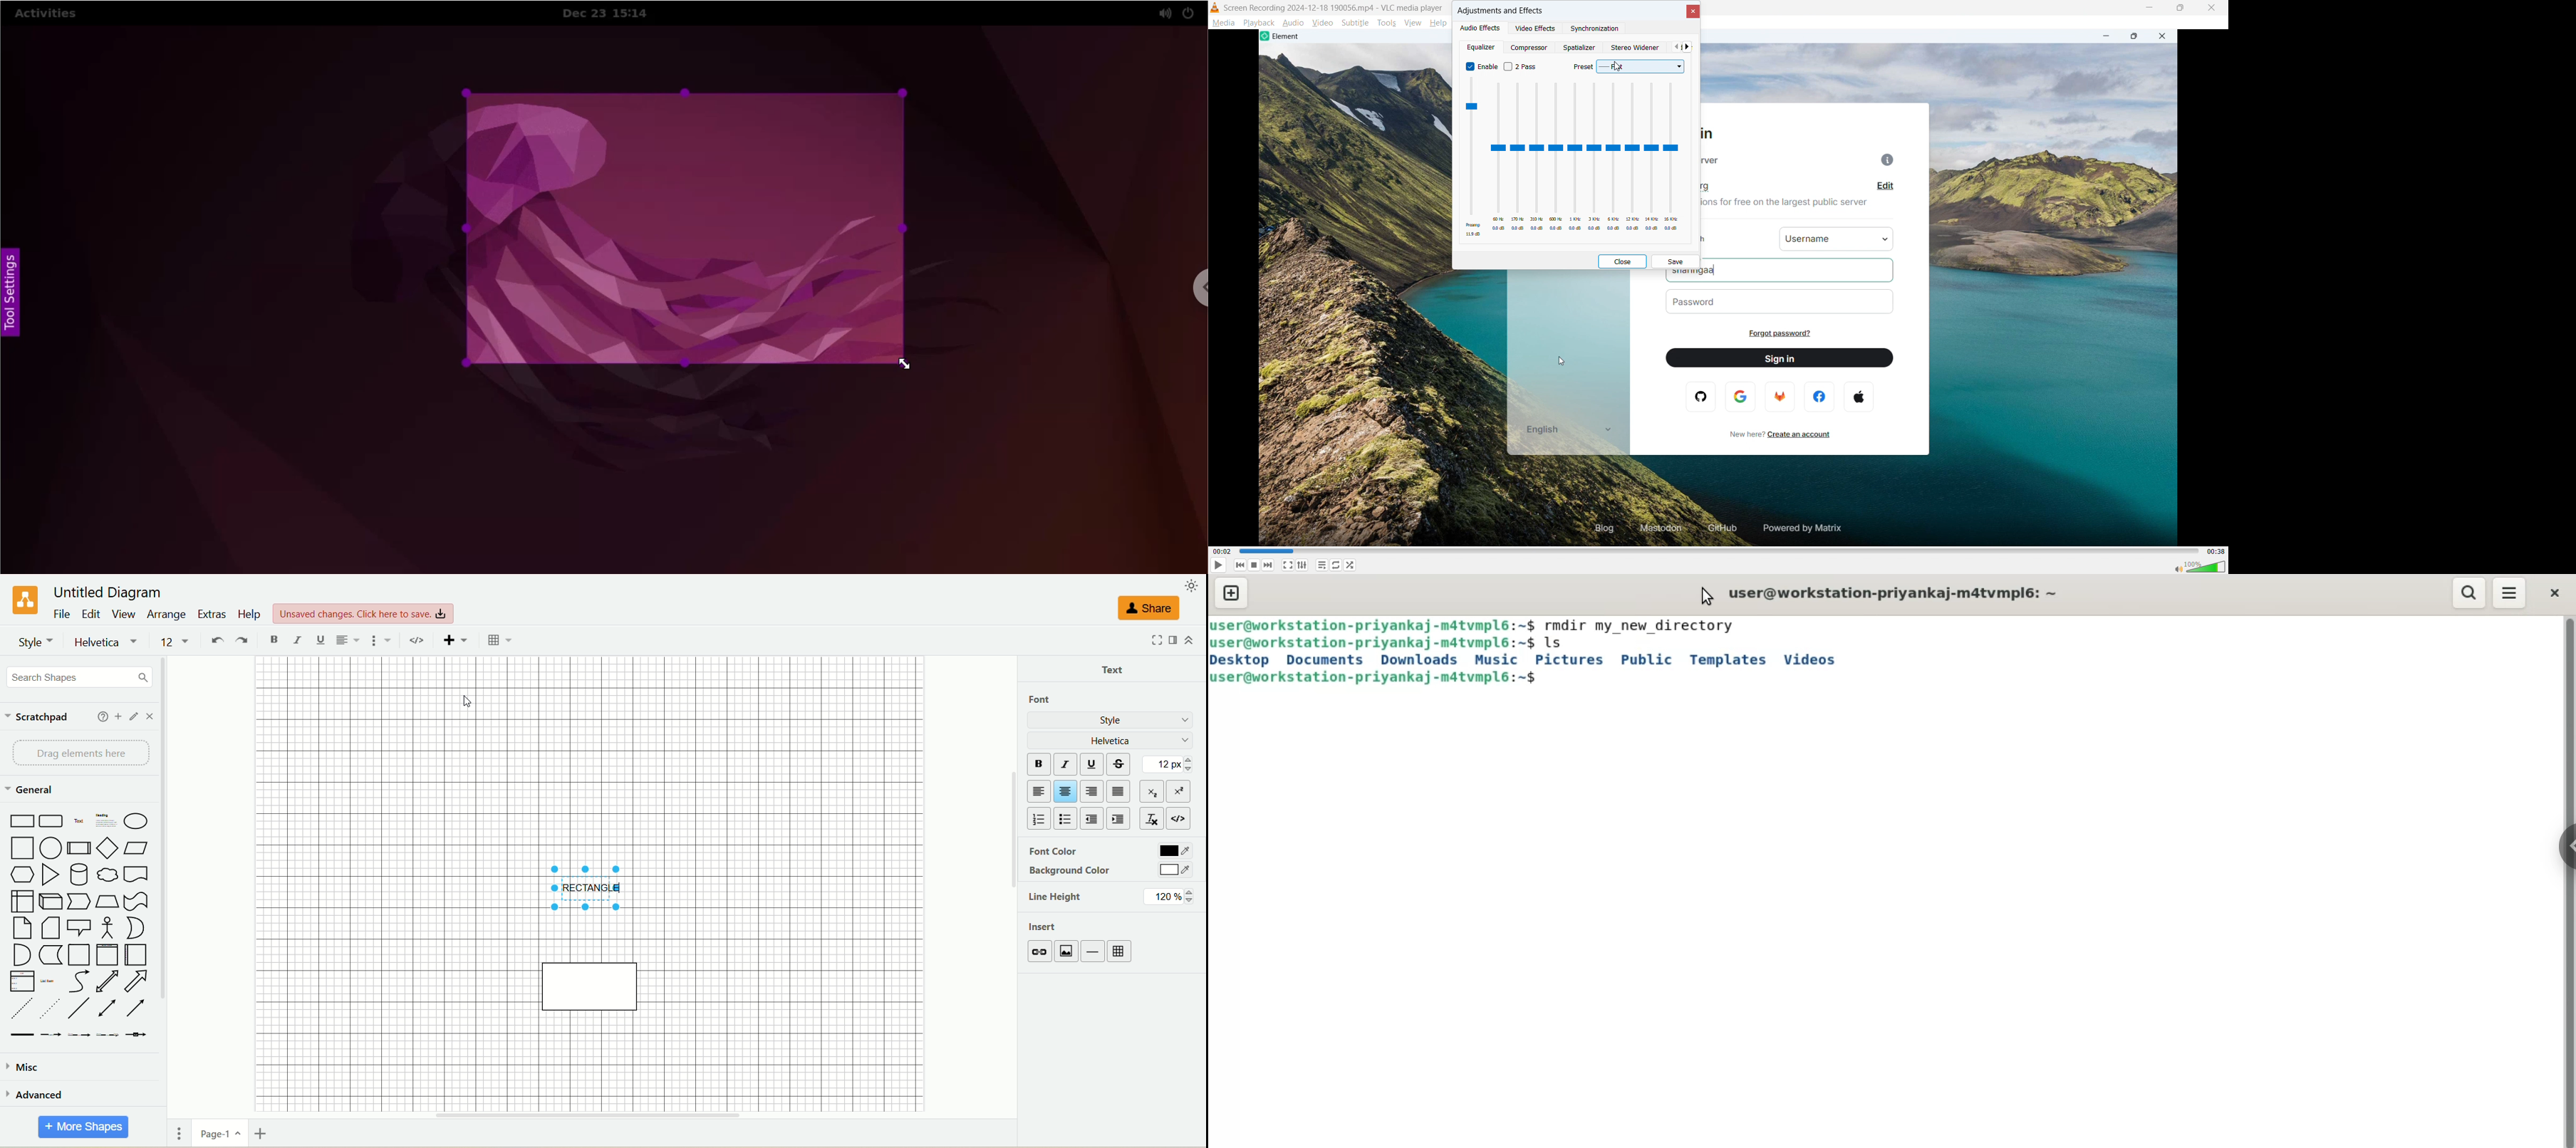 The image size is (2576, 1148). I want to click on Audio , so click(1294, 22).